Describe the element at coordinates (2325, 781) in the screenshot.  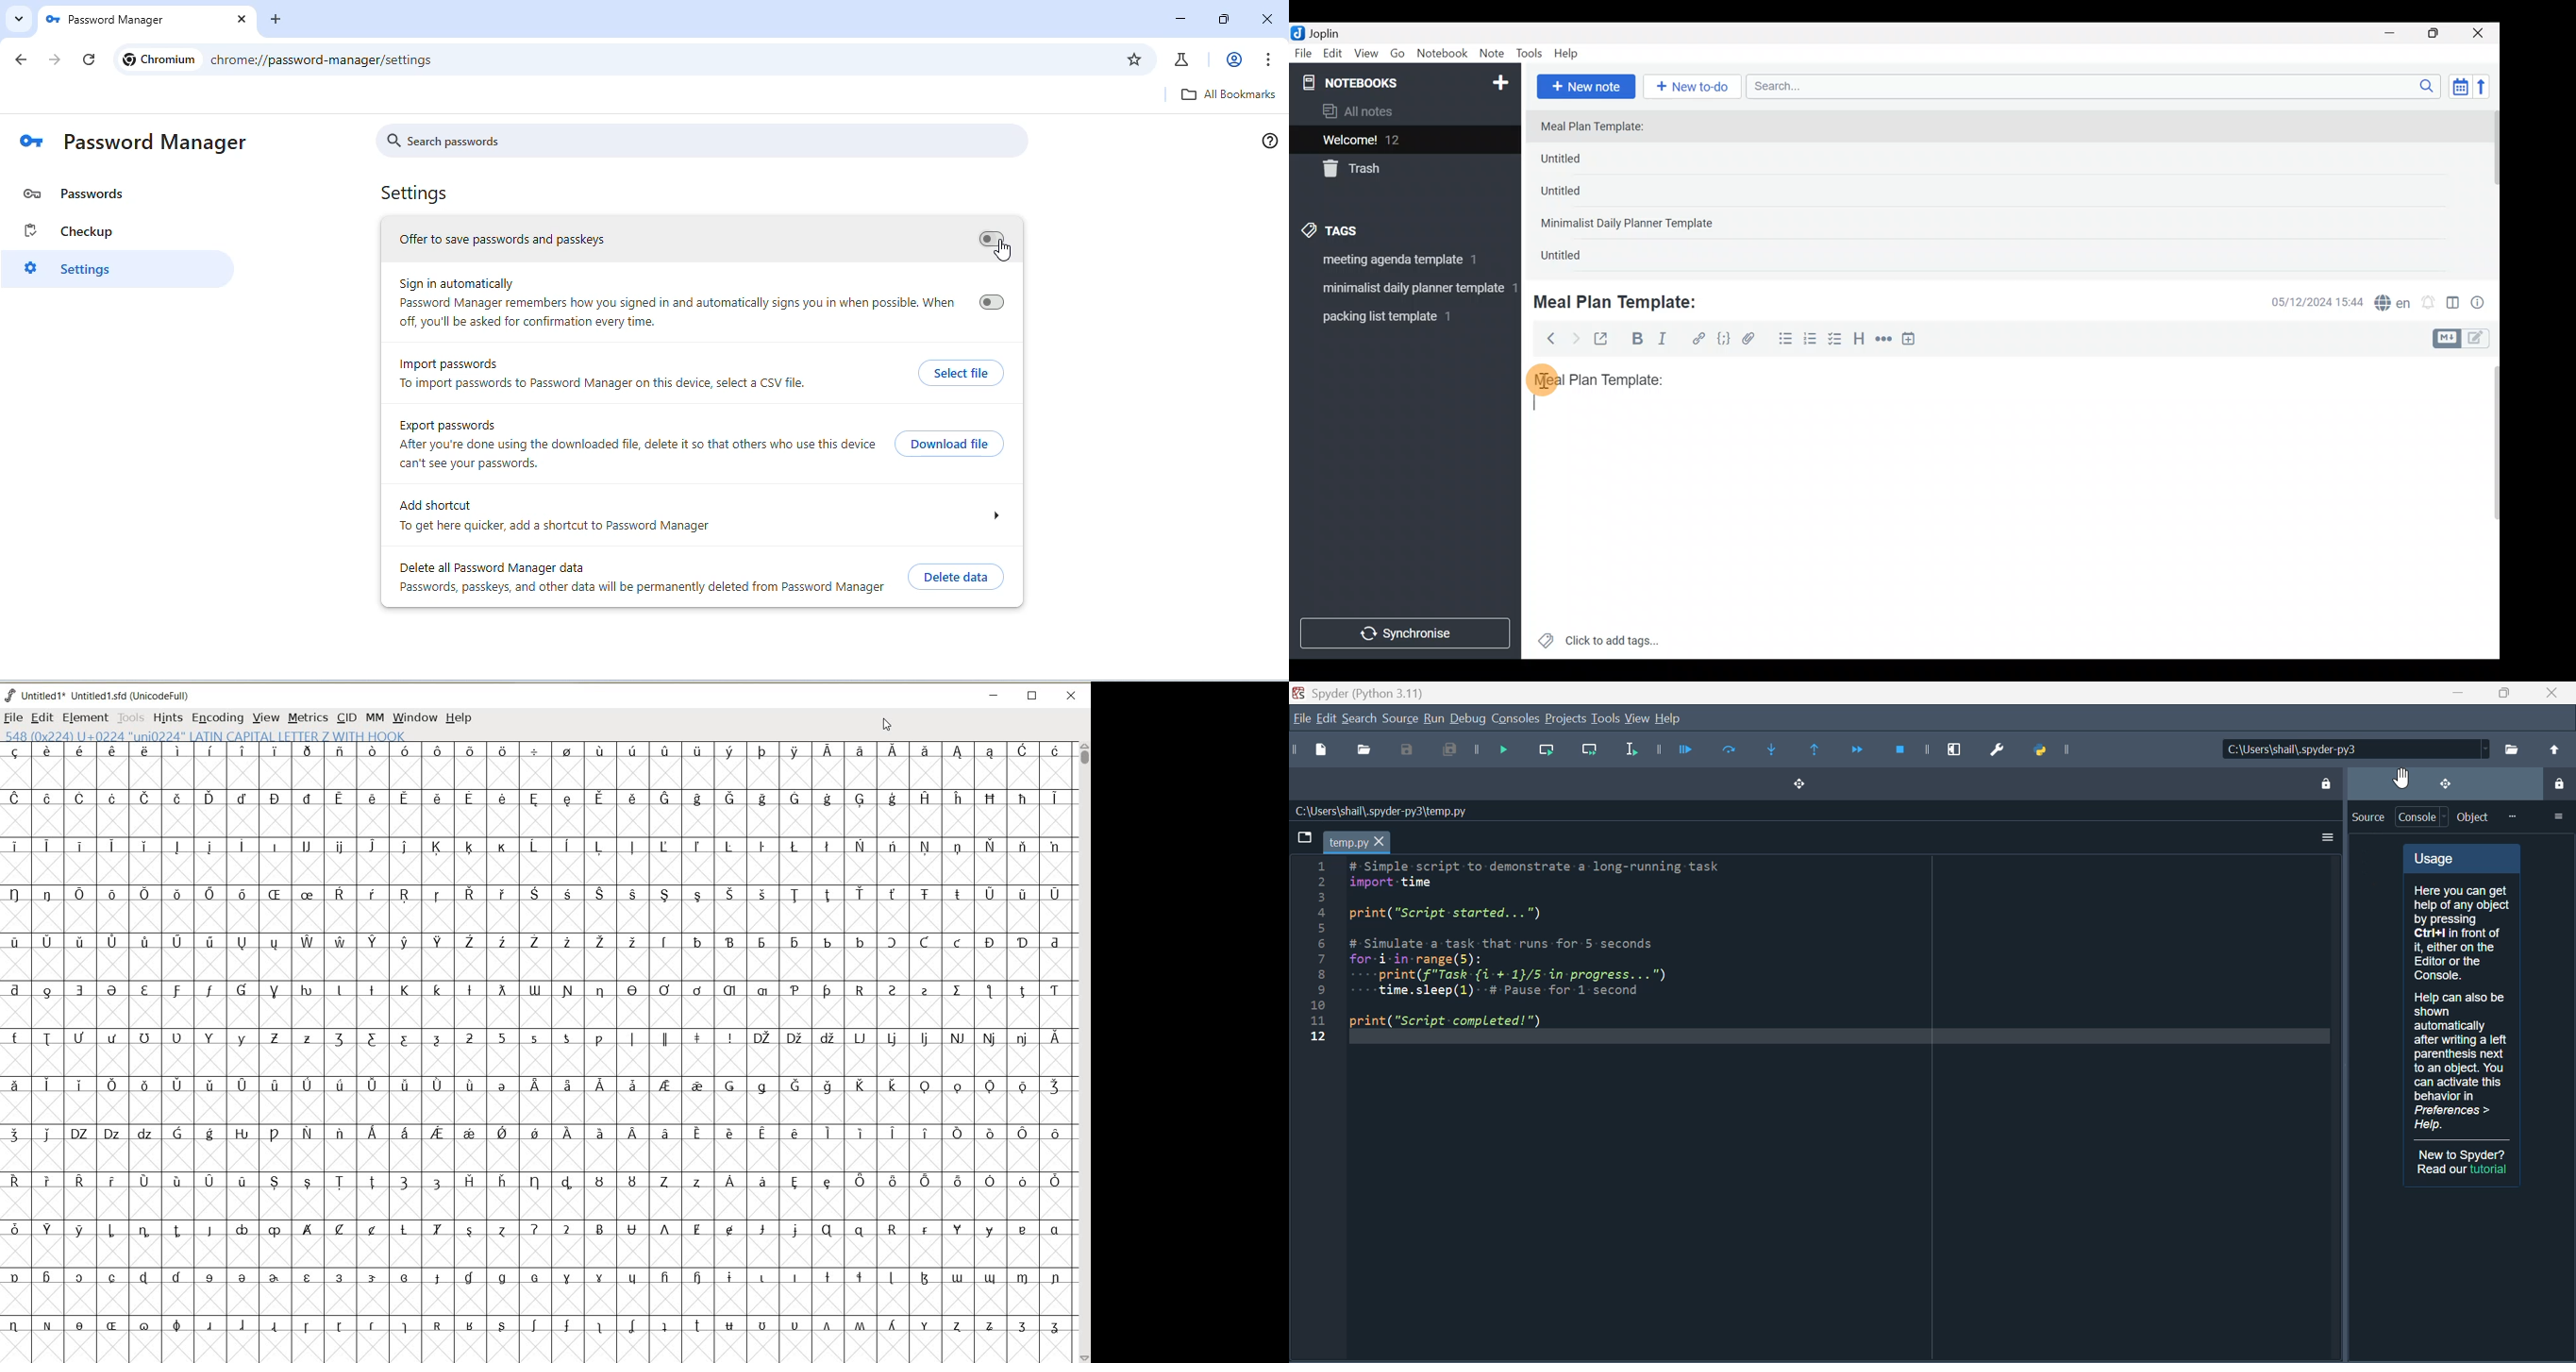
I see `lock` at that location.